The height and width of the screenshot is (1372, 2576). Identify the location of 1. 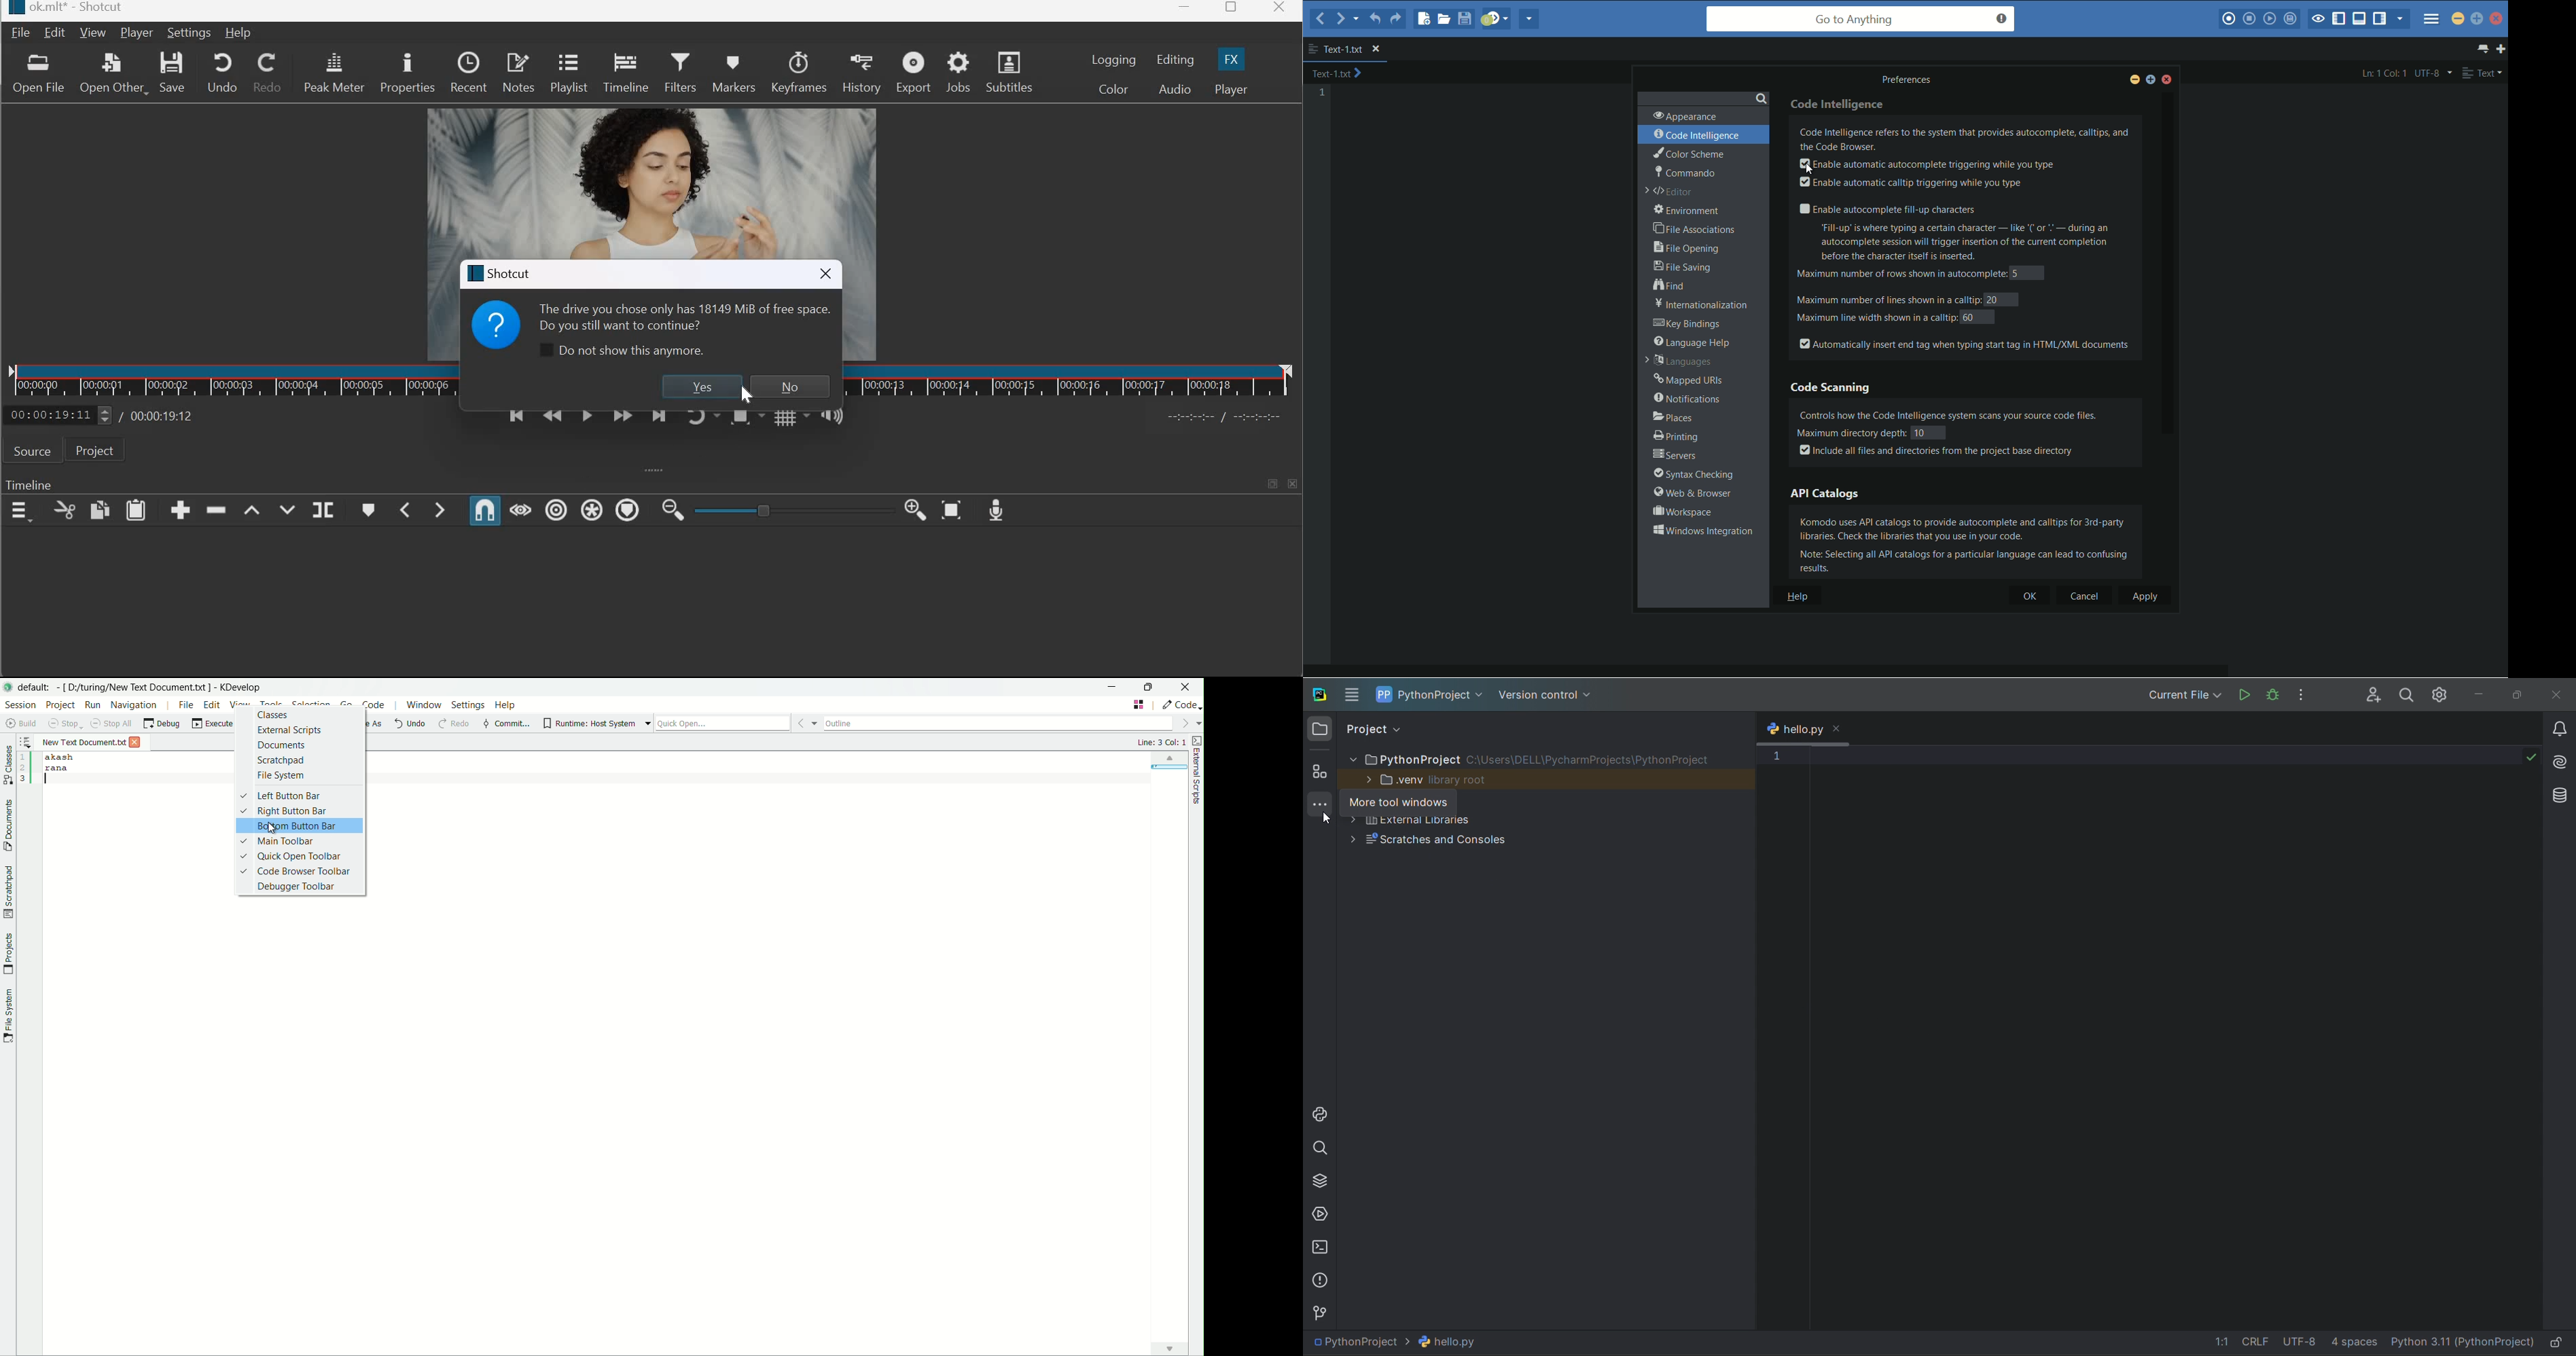
(1777, 756).